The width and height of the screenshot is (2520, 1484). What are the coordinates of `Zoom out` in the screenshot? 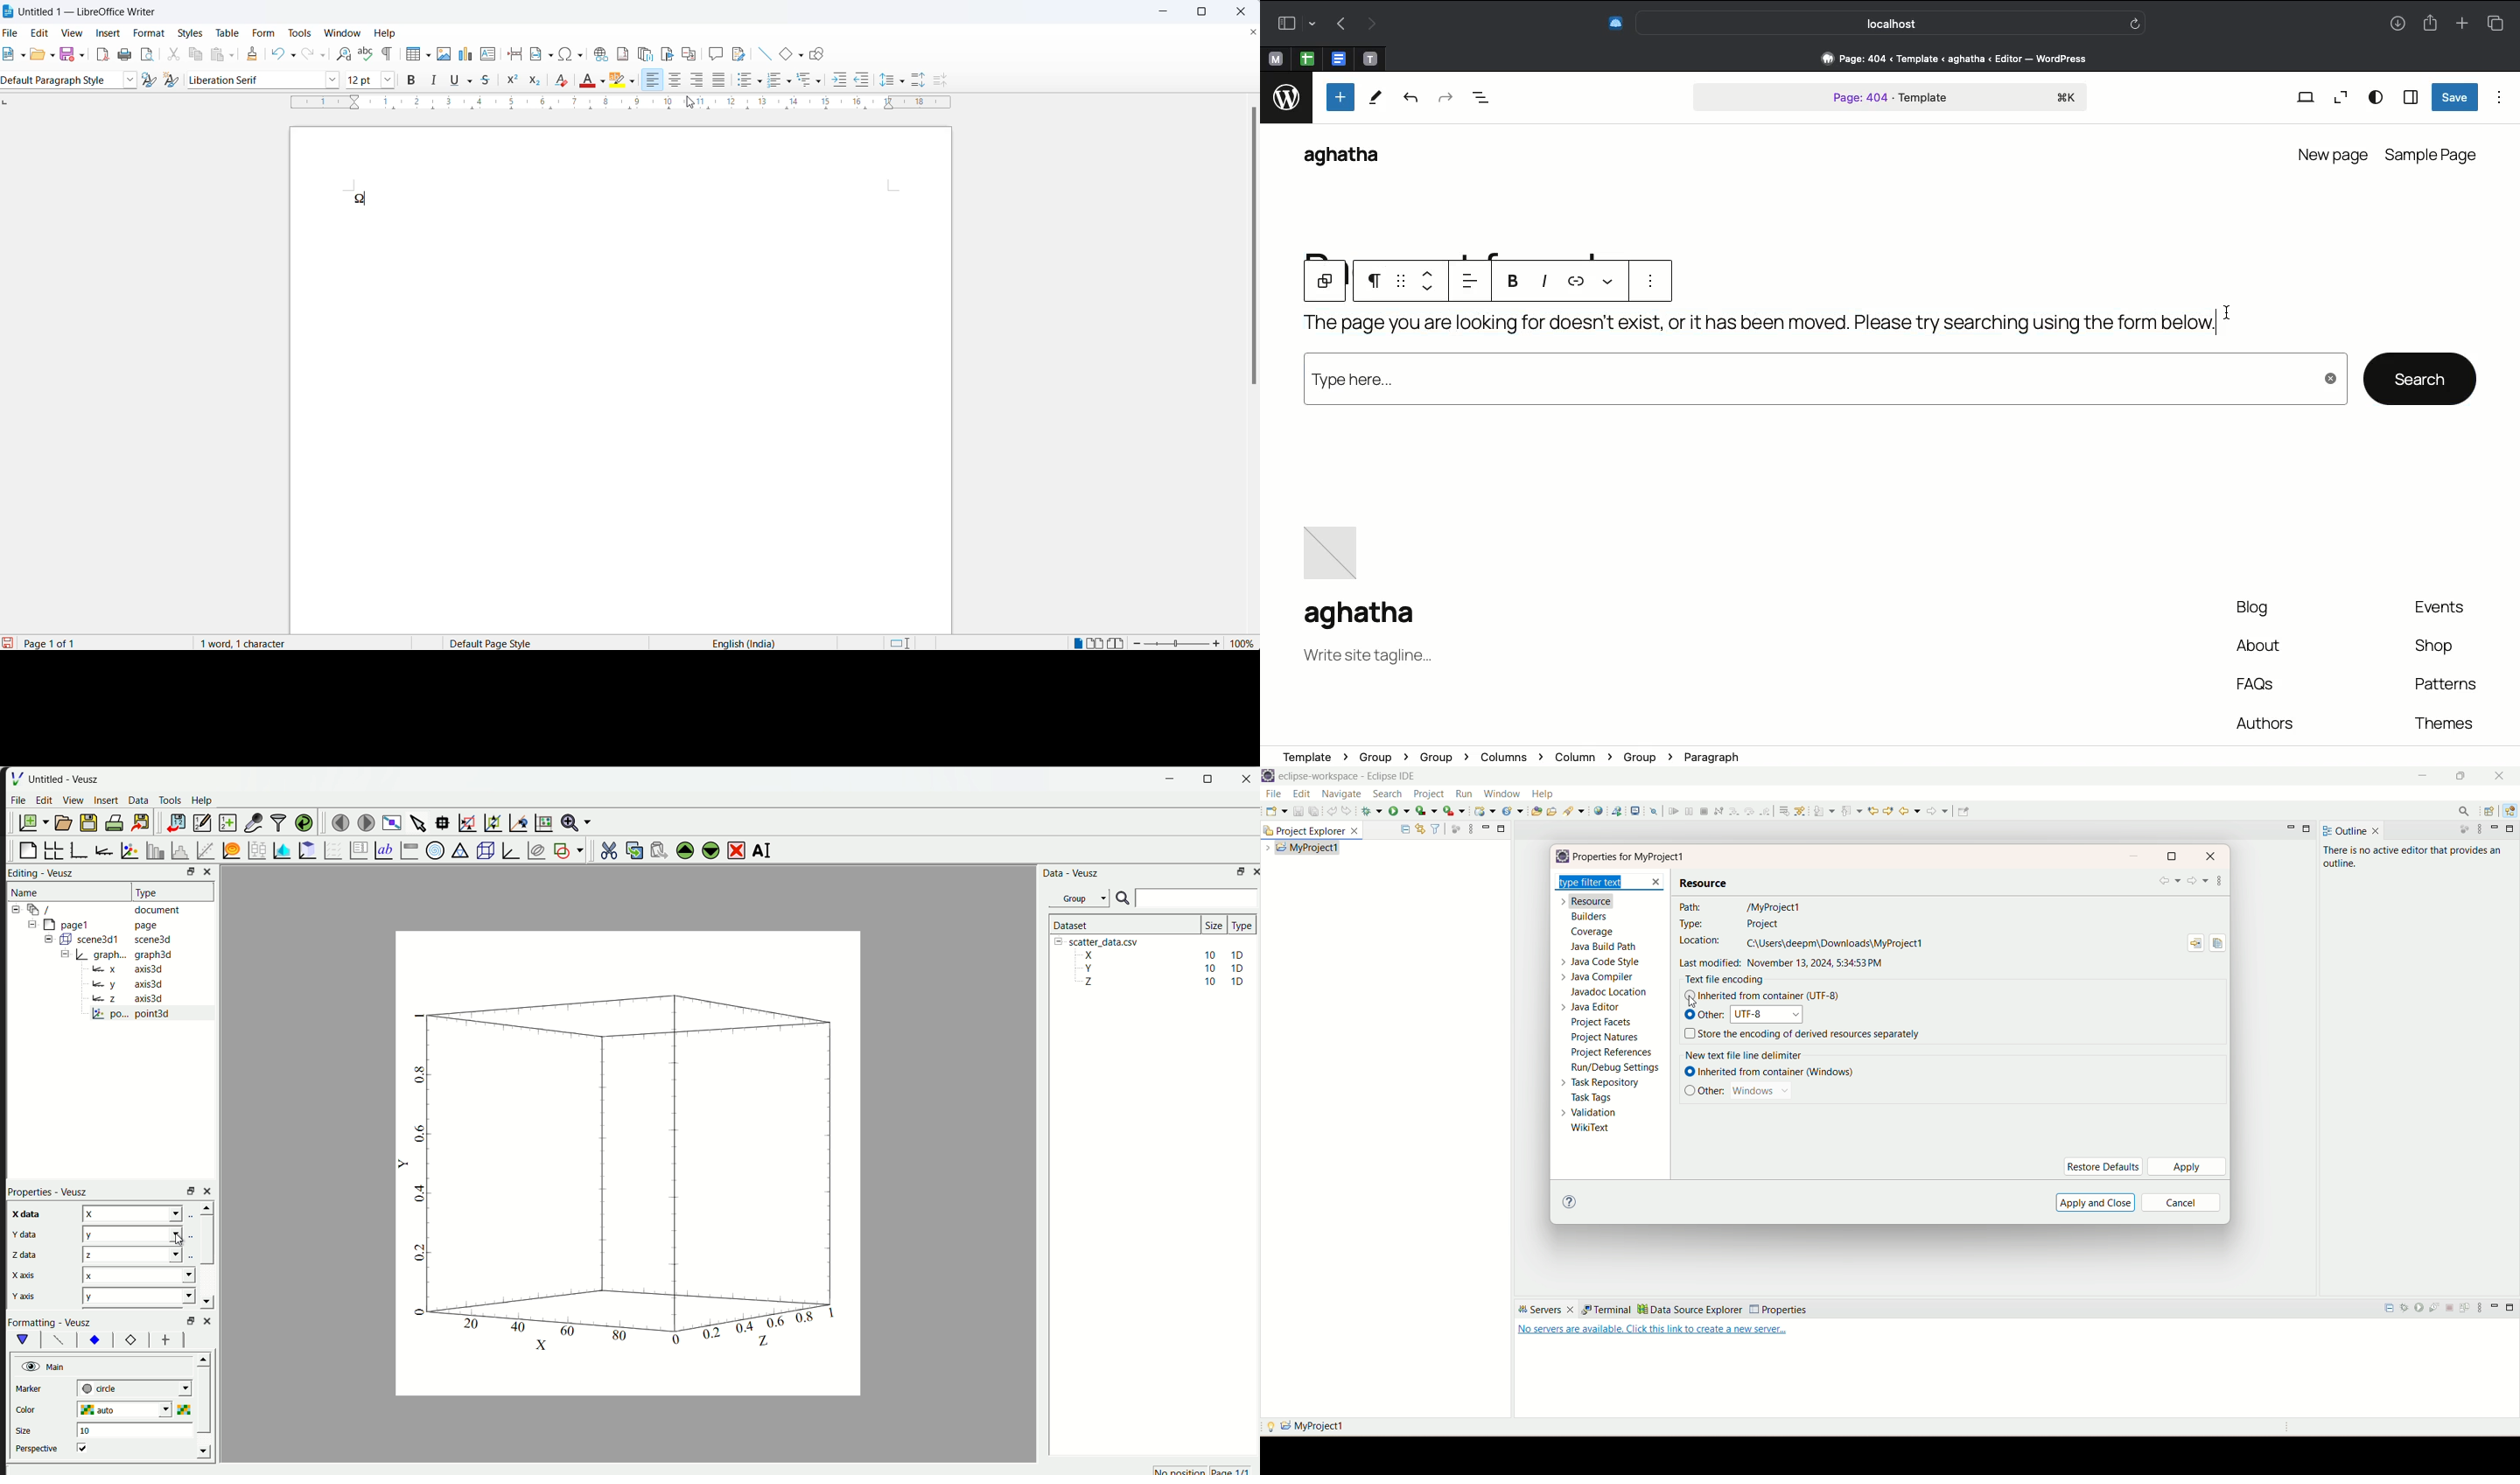 It's located at (2338, 98).